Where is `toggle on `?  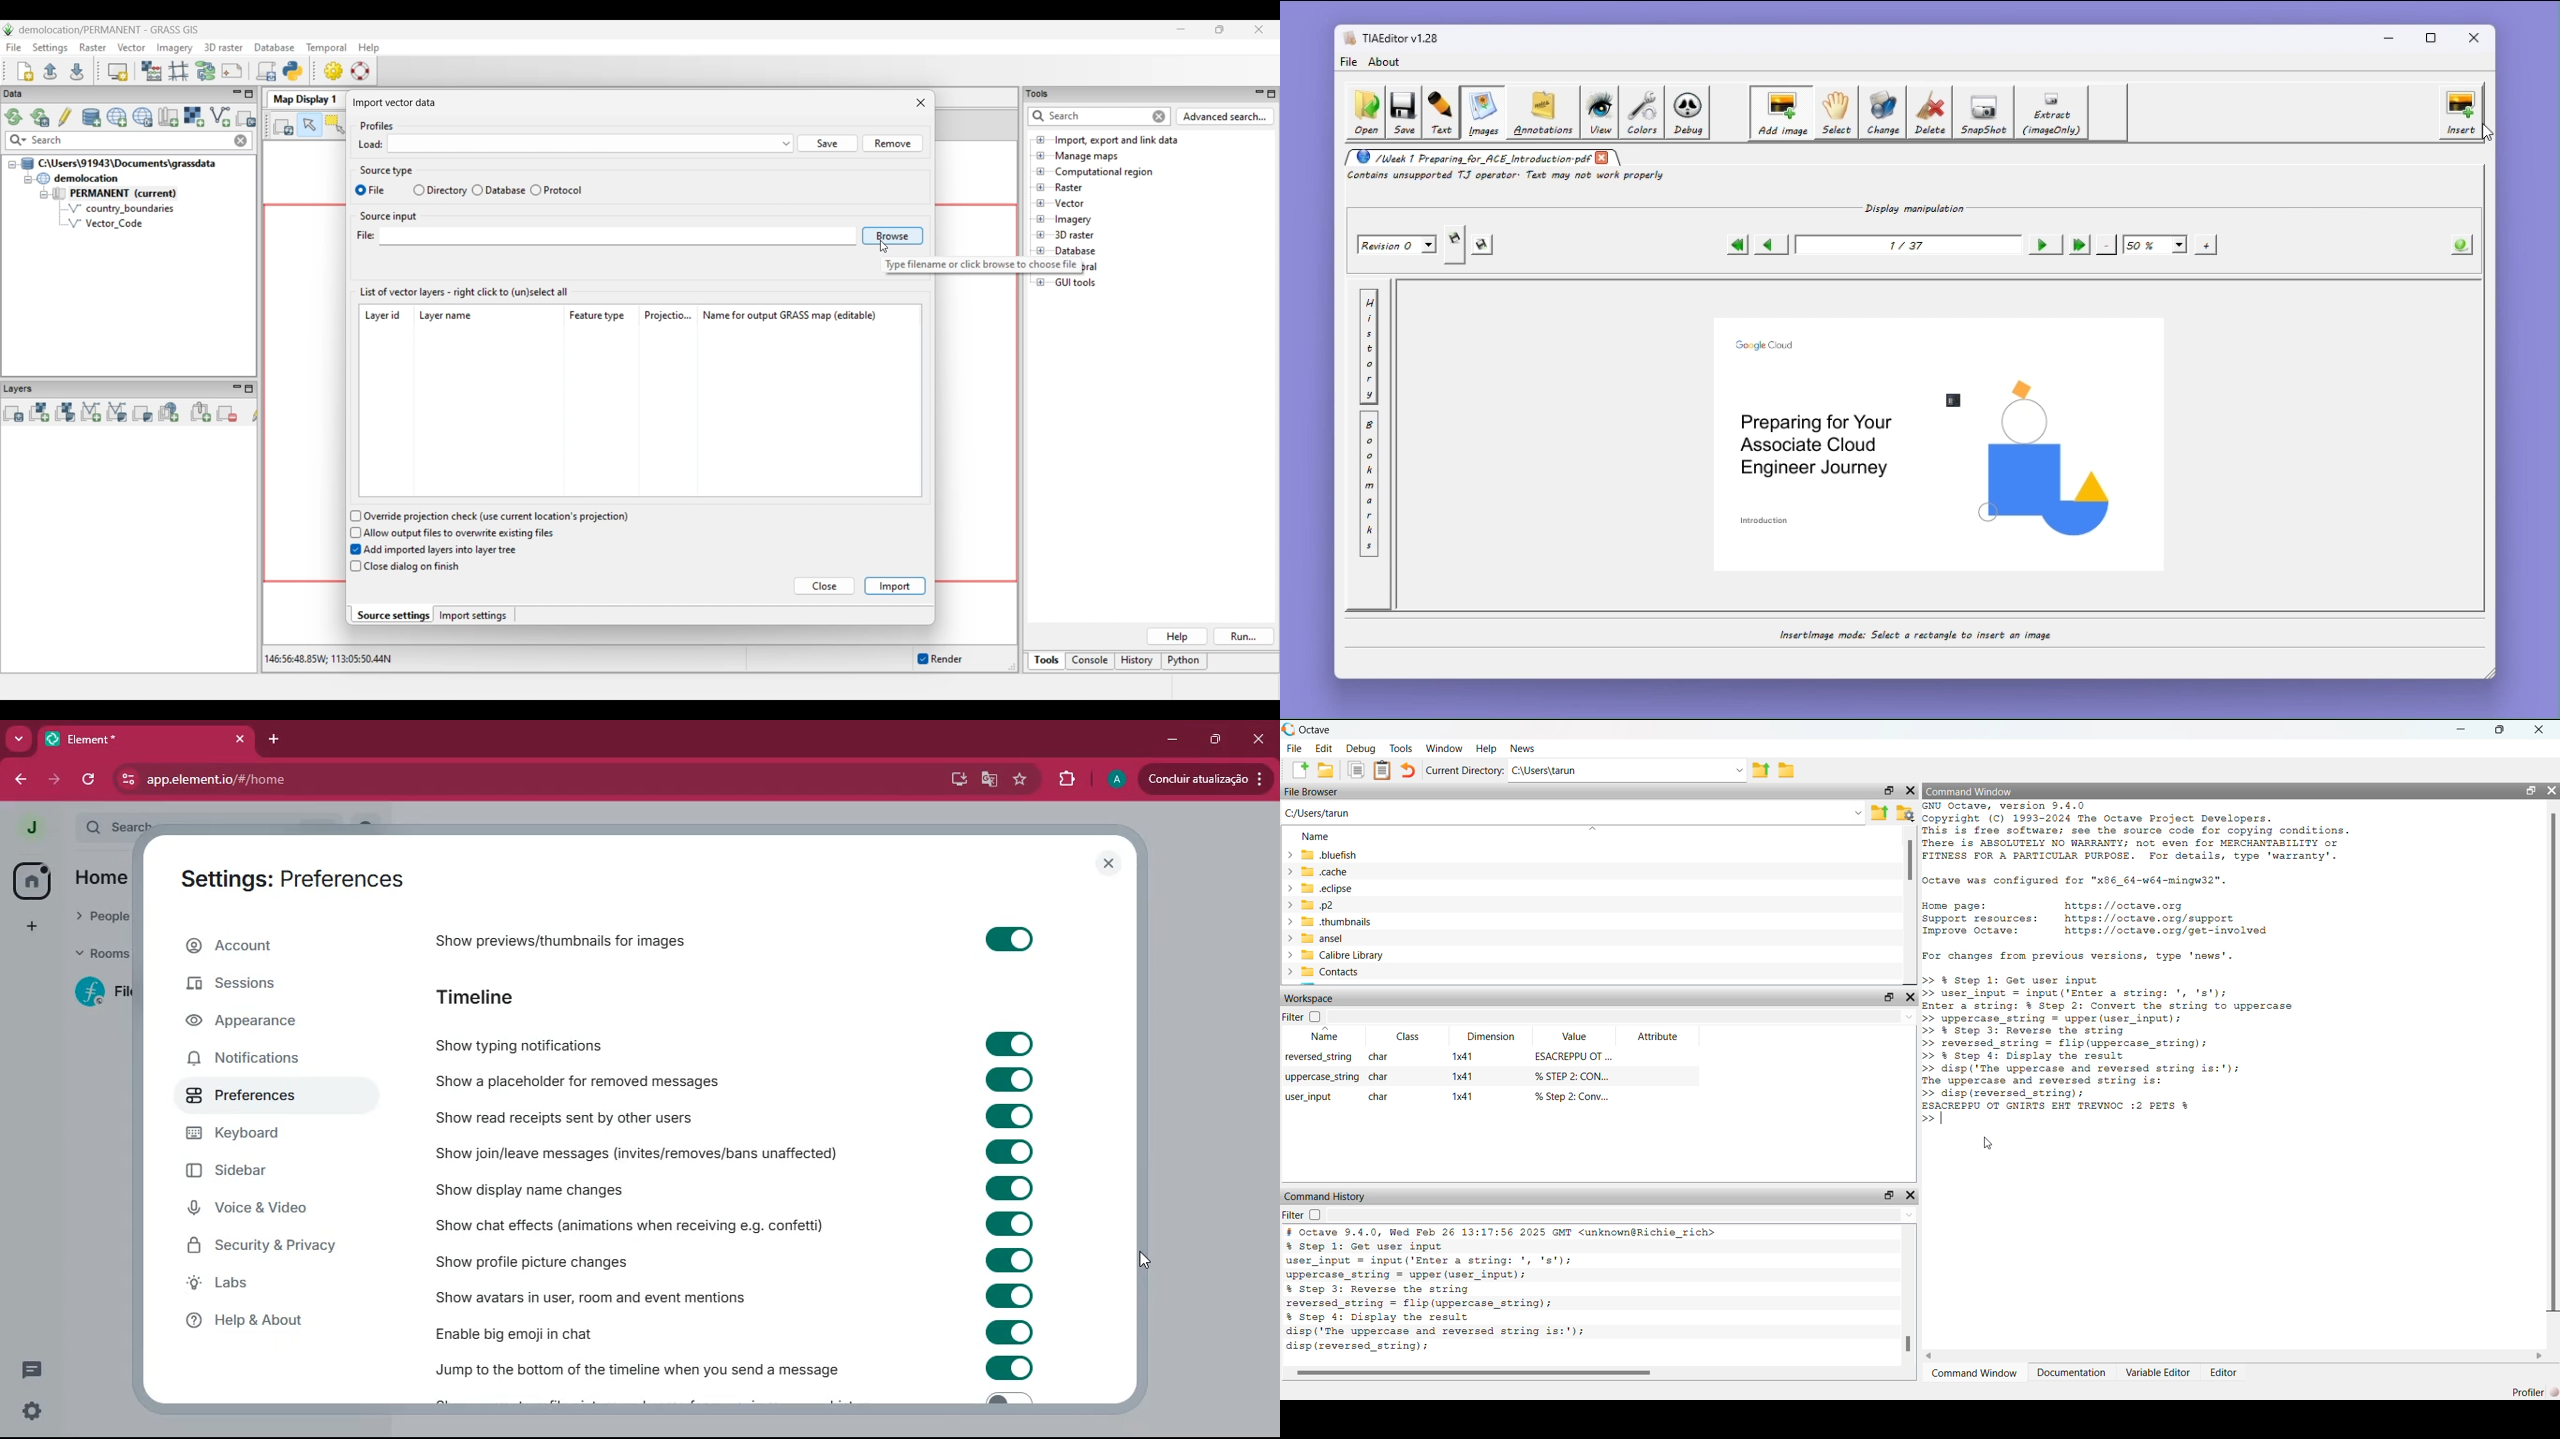
toggle on  is located at coordinates (1010, 1368).